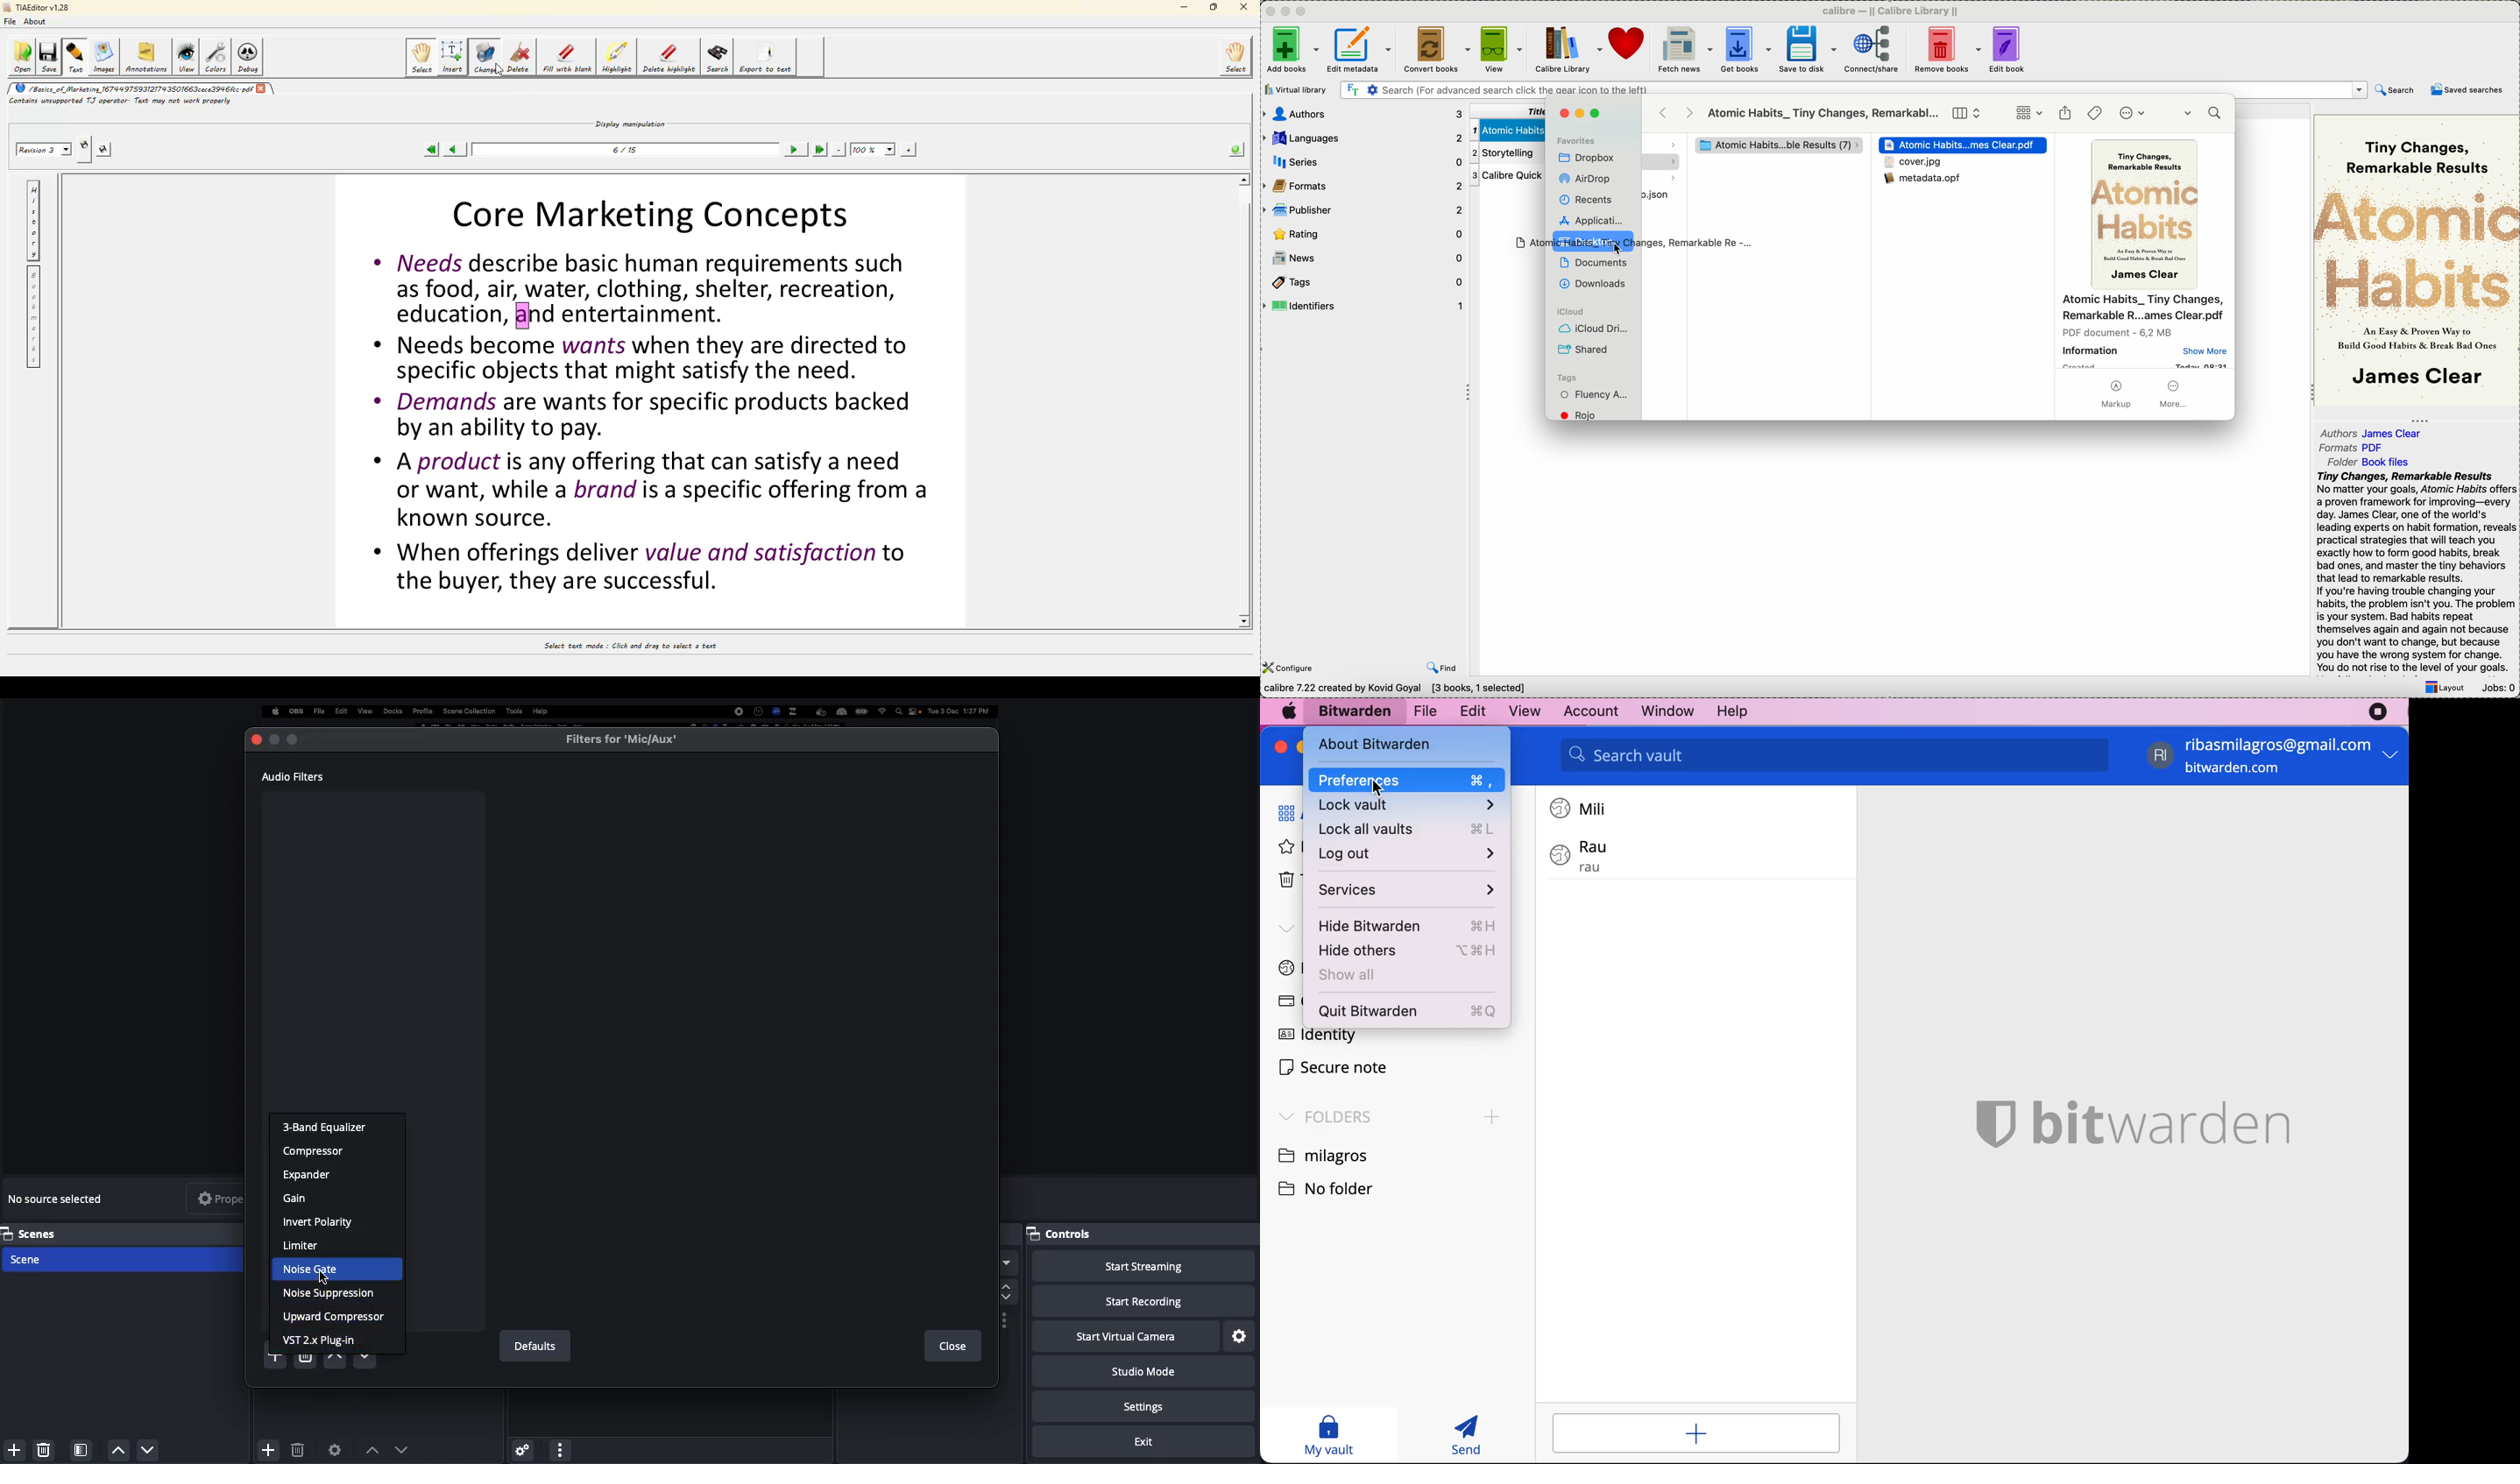 The width and height of the screenshot is (2520, 1484). Describe the element at coordinates (367, 1361) in the screenshot. I see `Down` at that location.